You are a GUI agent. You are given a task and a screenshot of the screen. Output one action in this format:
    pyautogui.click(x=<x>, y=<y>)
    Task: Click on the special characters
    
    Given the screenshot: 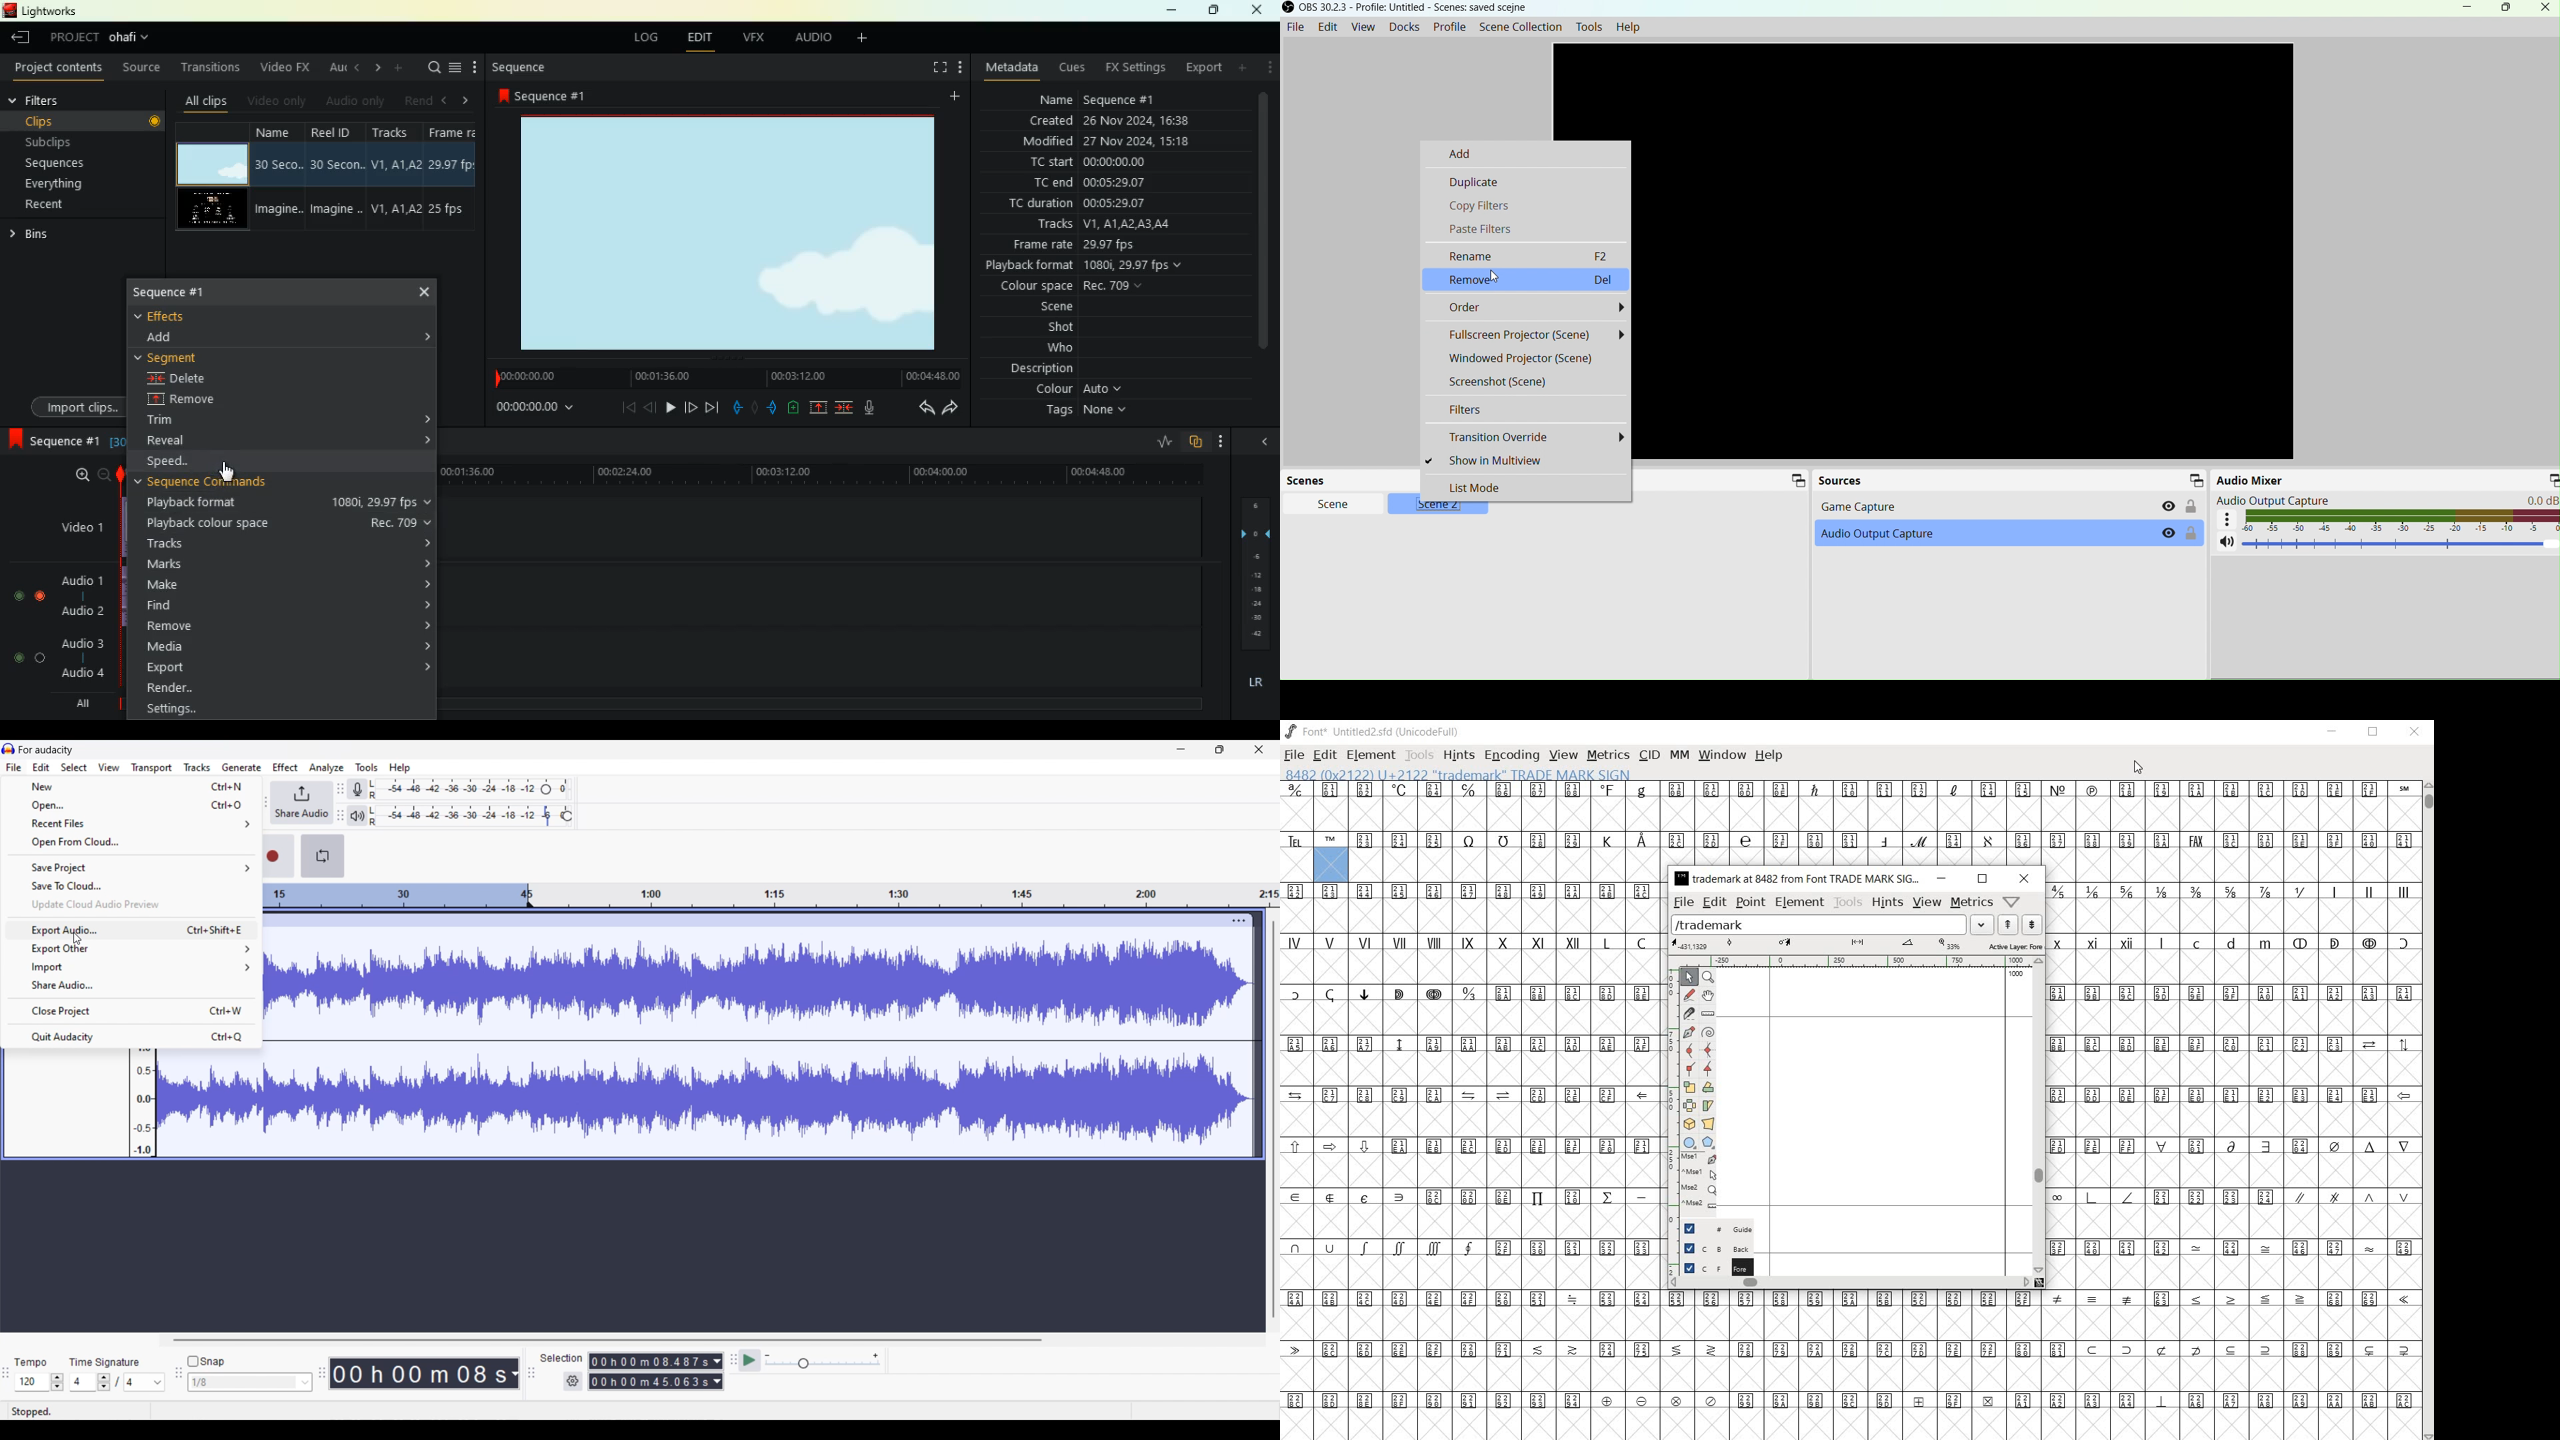 What is the action you would take?
    pyautogui.click(x=2281, y=958)
    